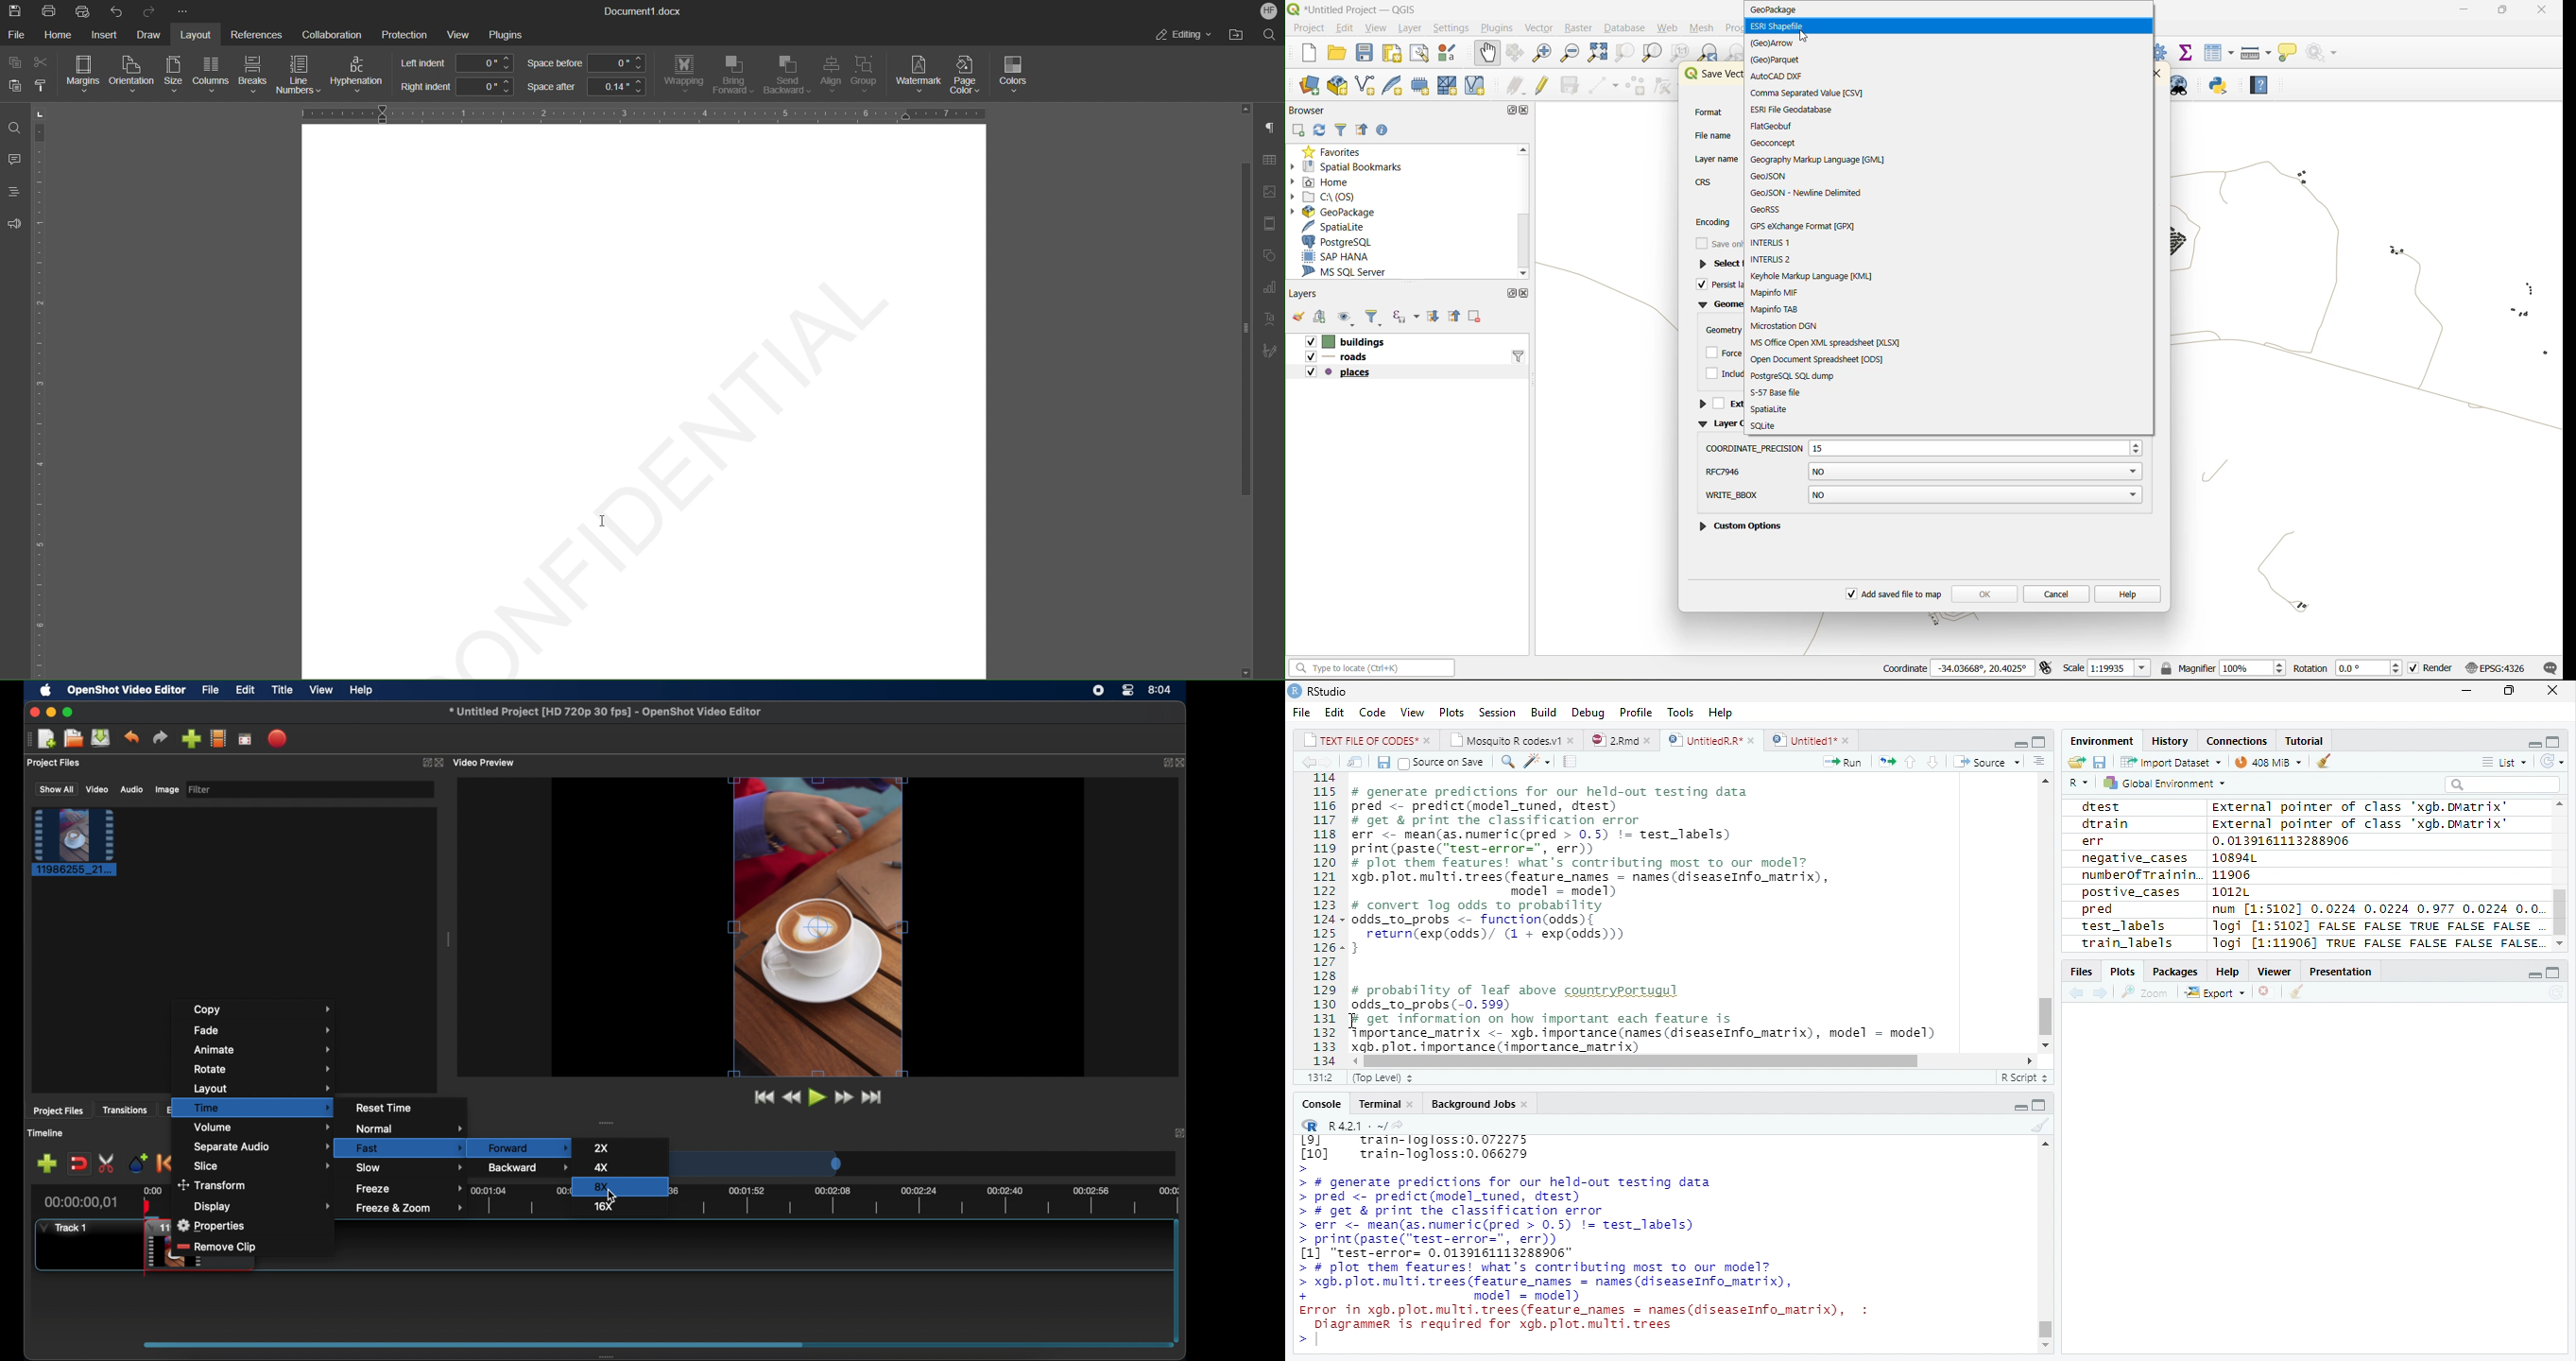 Image resolution: width=2576 pixels, height=1372 pixels. What do you see at coordinates (2284, 840) in the screenshot?
I see `0.0139161113288906` at bounding box center [2284, 840].